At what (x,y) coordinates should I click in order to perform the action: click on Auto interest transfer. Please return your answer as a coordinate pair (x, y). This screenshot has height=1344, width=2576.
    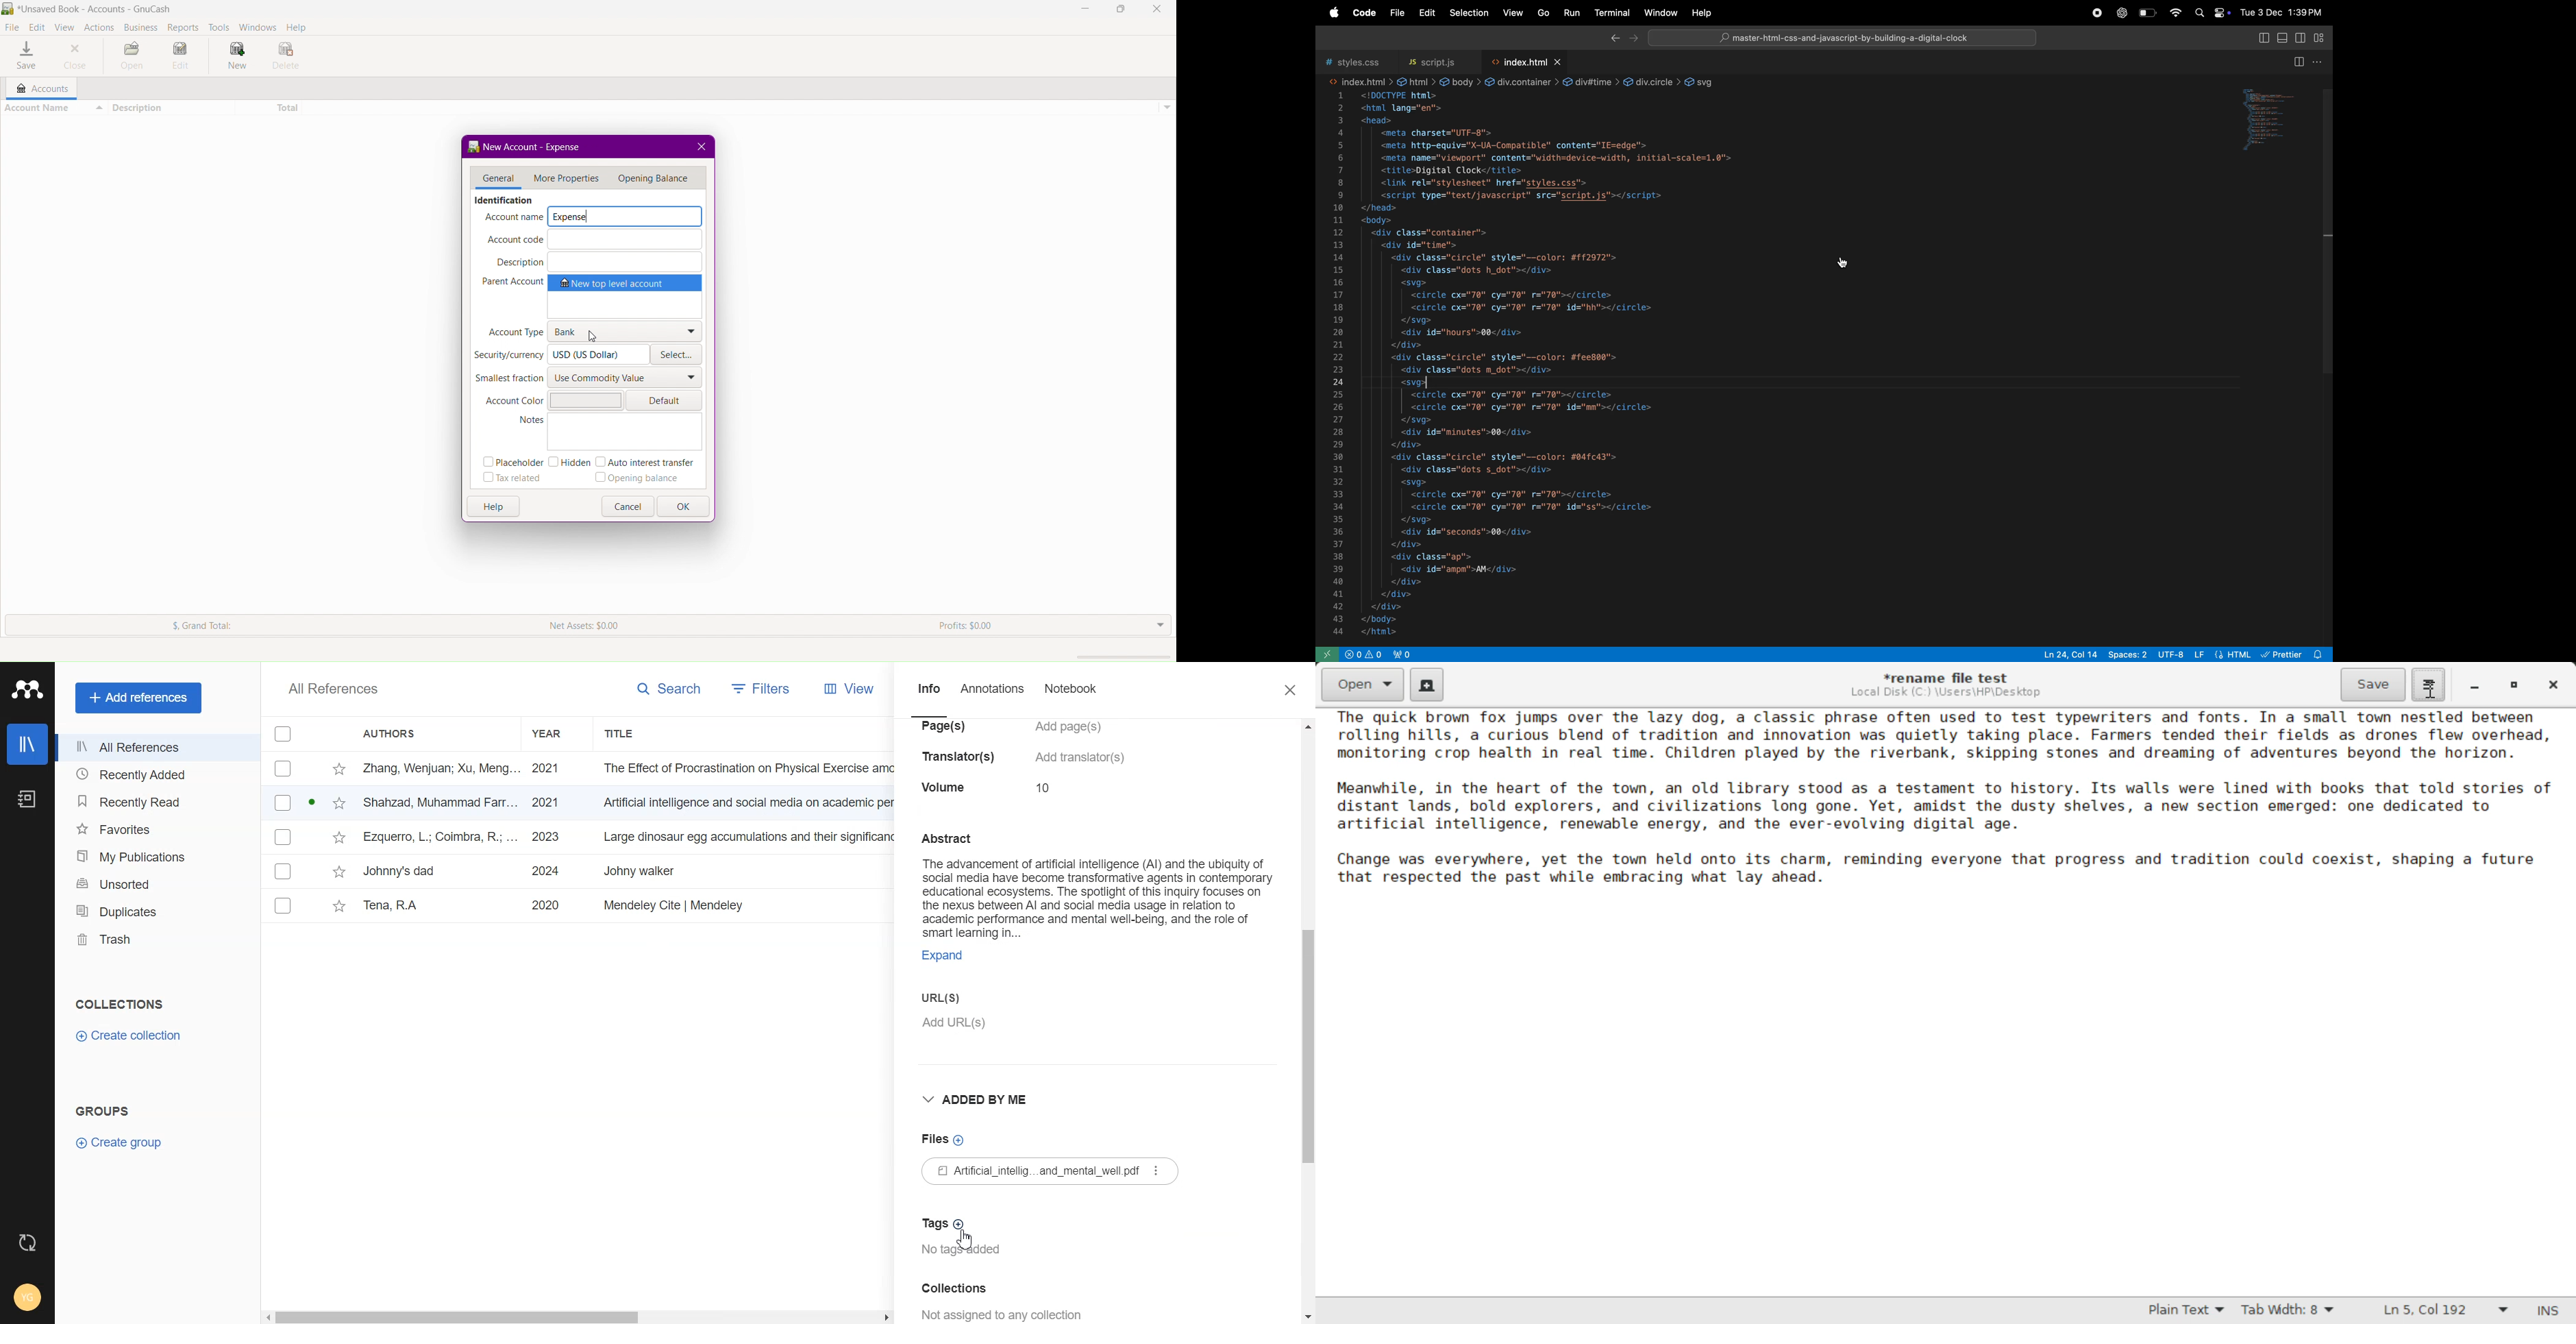
    Looking at the image, I should click on (648, 462).